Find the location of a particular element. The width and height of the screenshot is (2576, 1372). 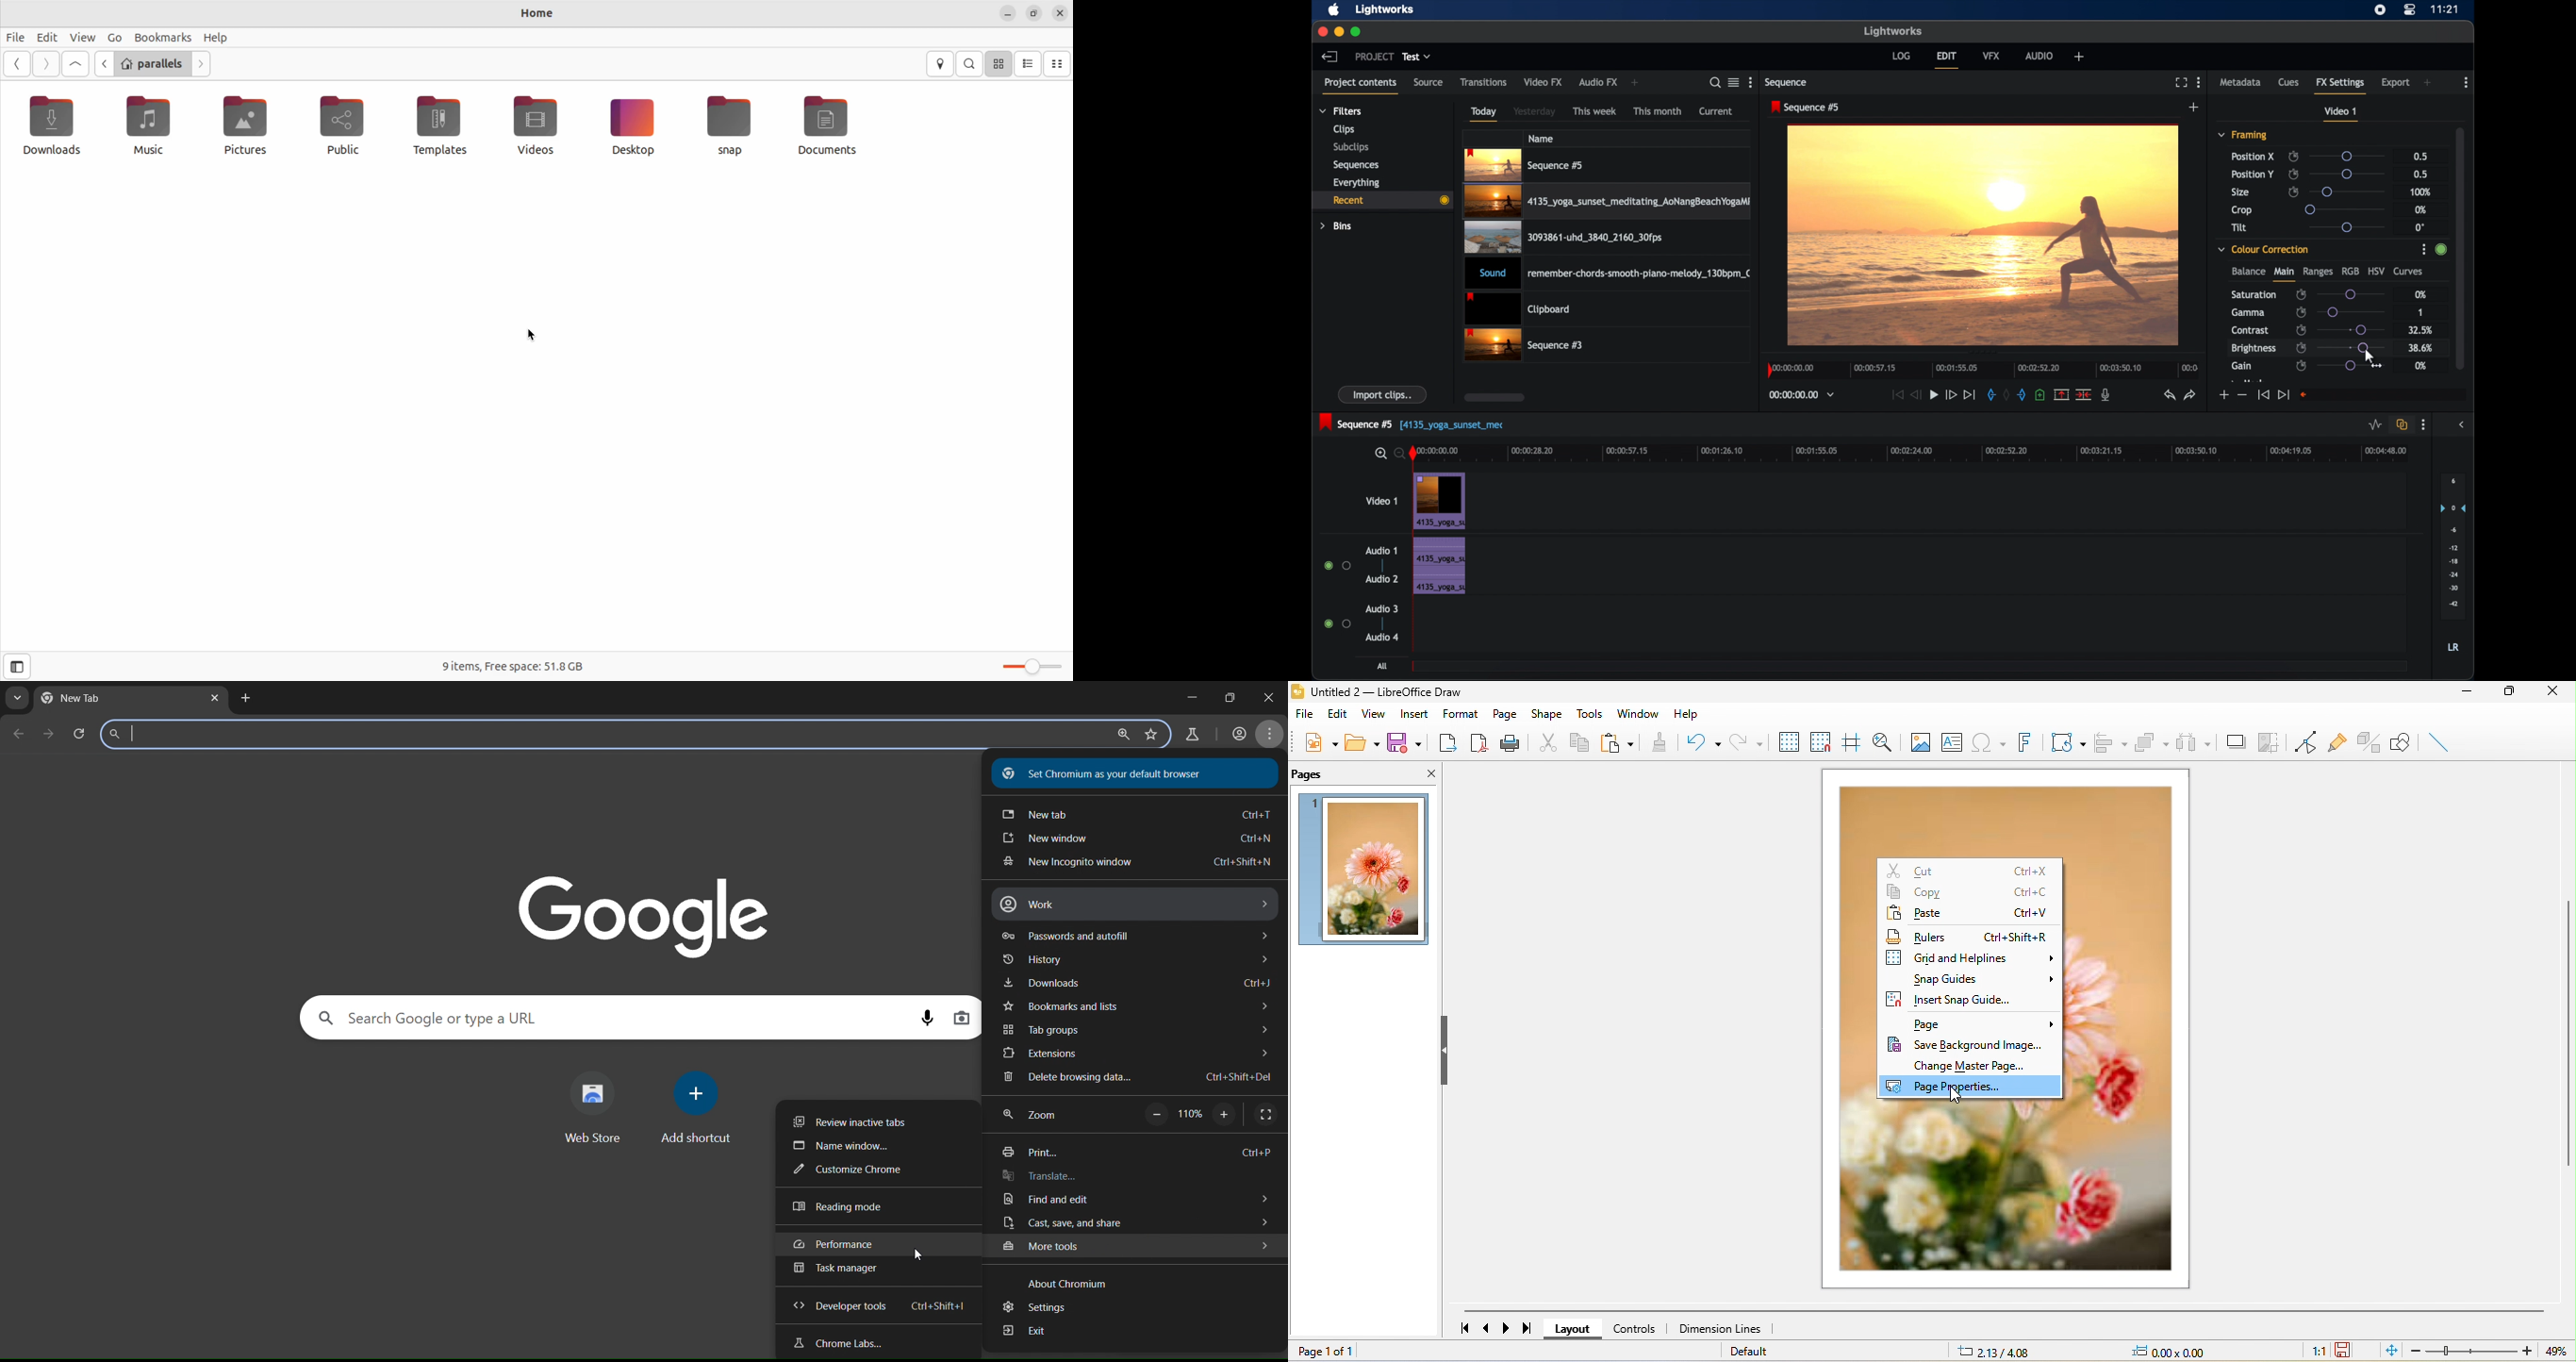

sidebar is located at coordinates (2464, 425).